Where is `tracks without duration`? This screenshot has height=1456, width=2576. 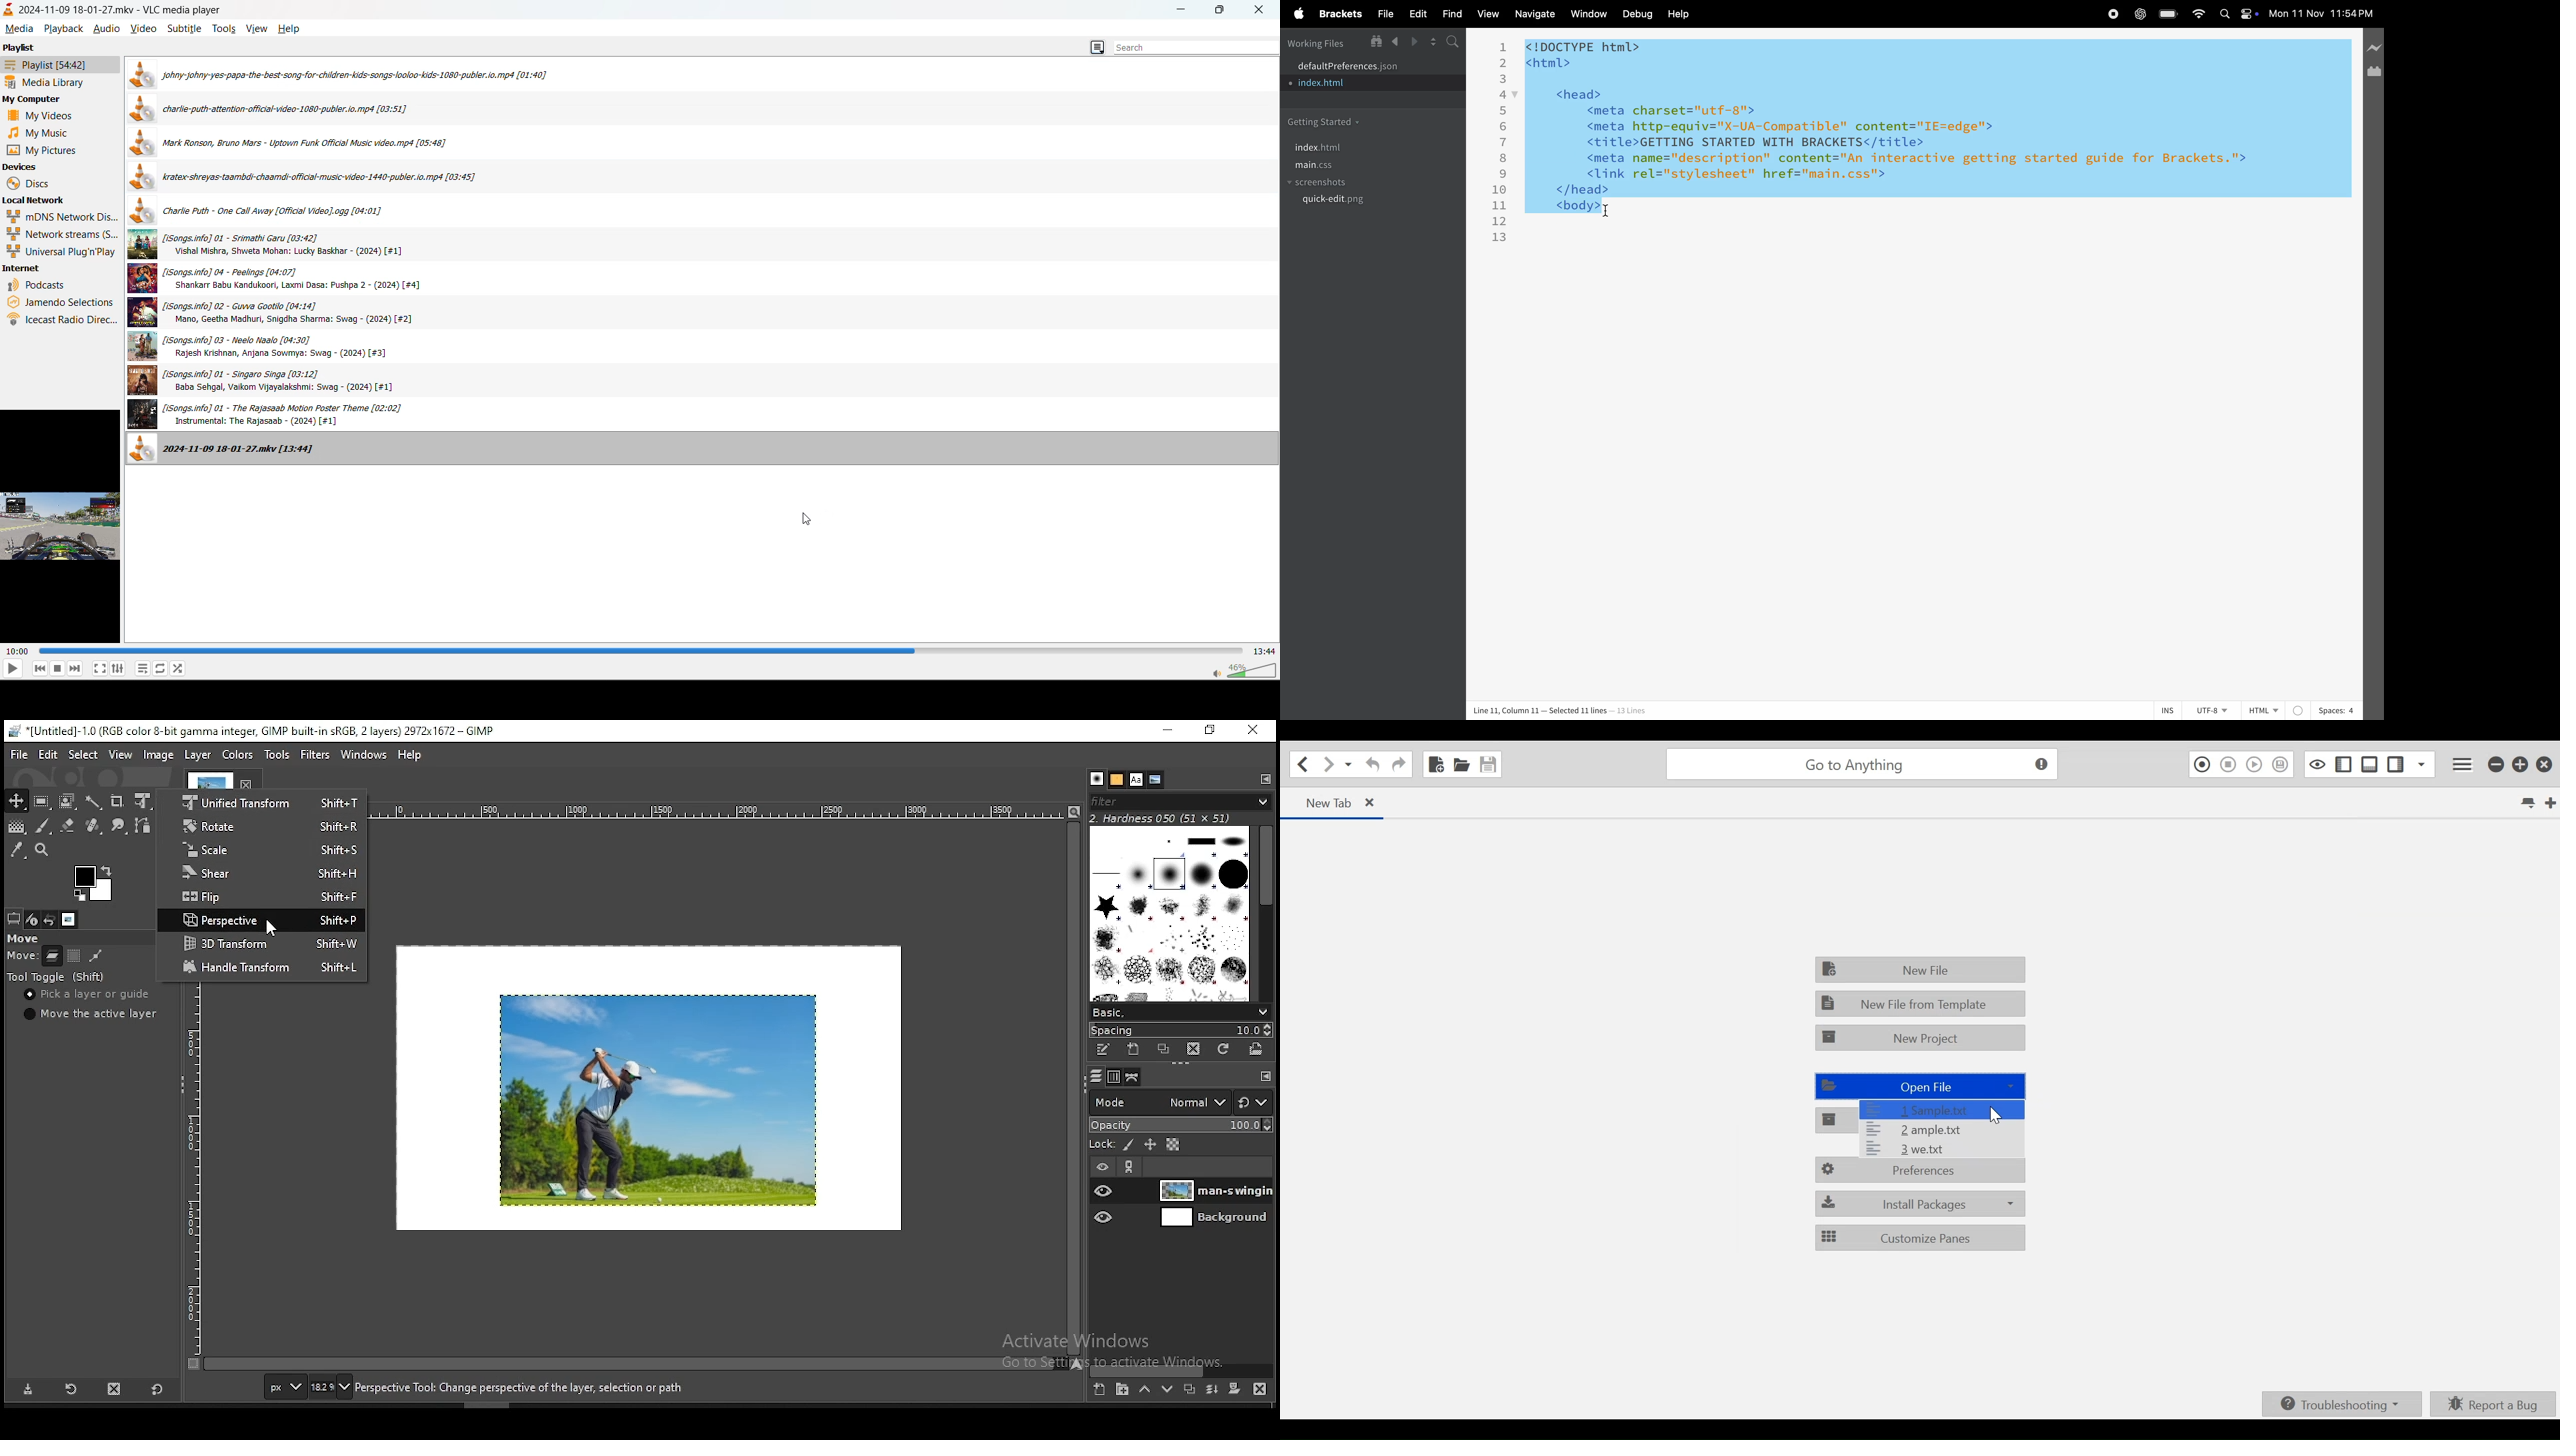
tracks without duration is located at coordinates (276, 313).